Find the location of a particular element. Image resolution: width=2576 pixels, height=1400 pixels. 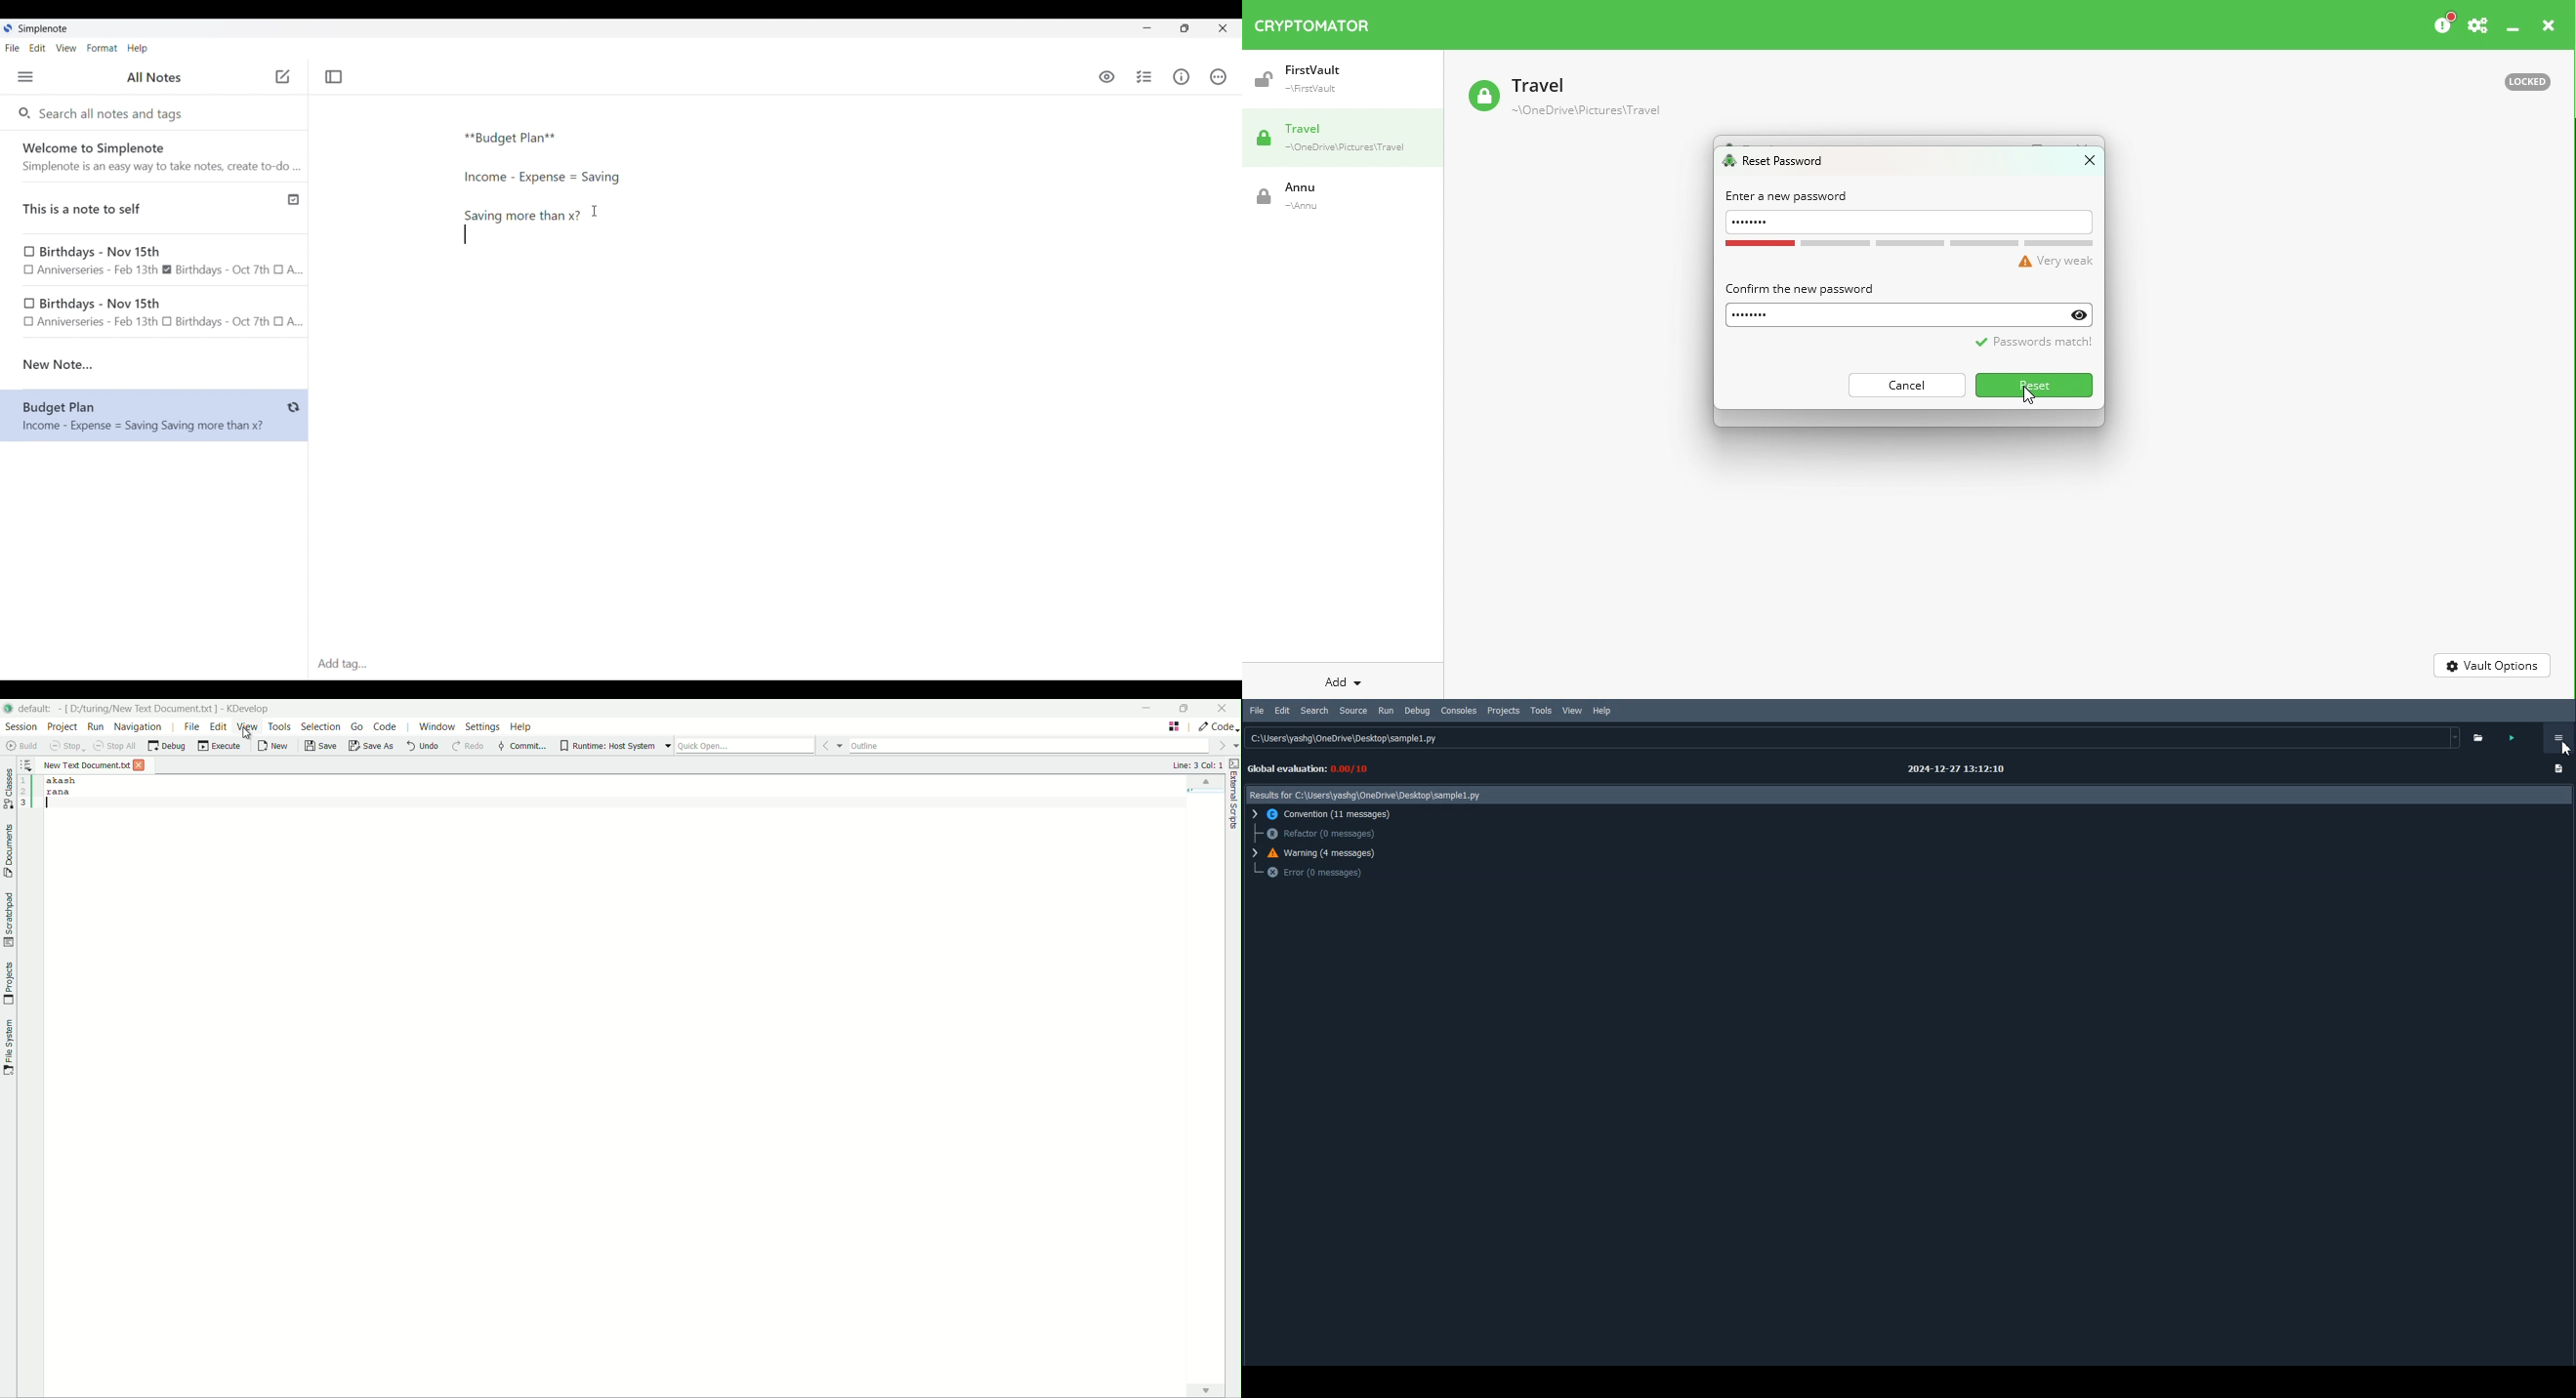

Minimize is located at coordinates (1148, 28).